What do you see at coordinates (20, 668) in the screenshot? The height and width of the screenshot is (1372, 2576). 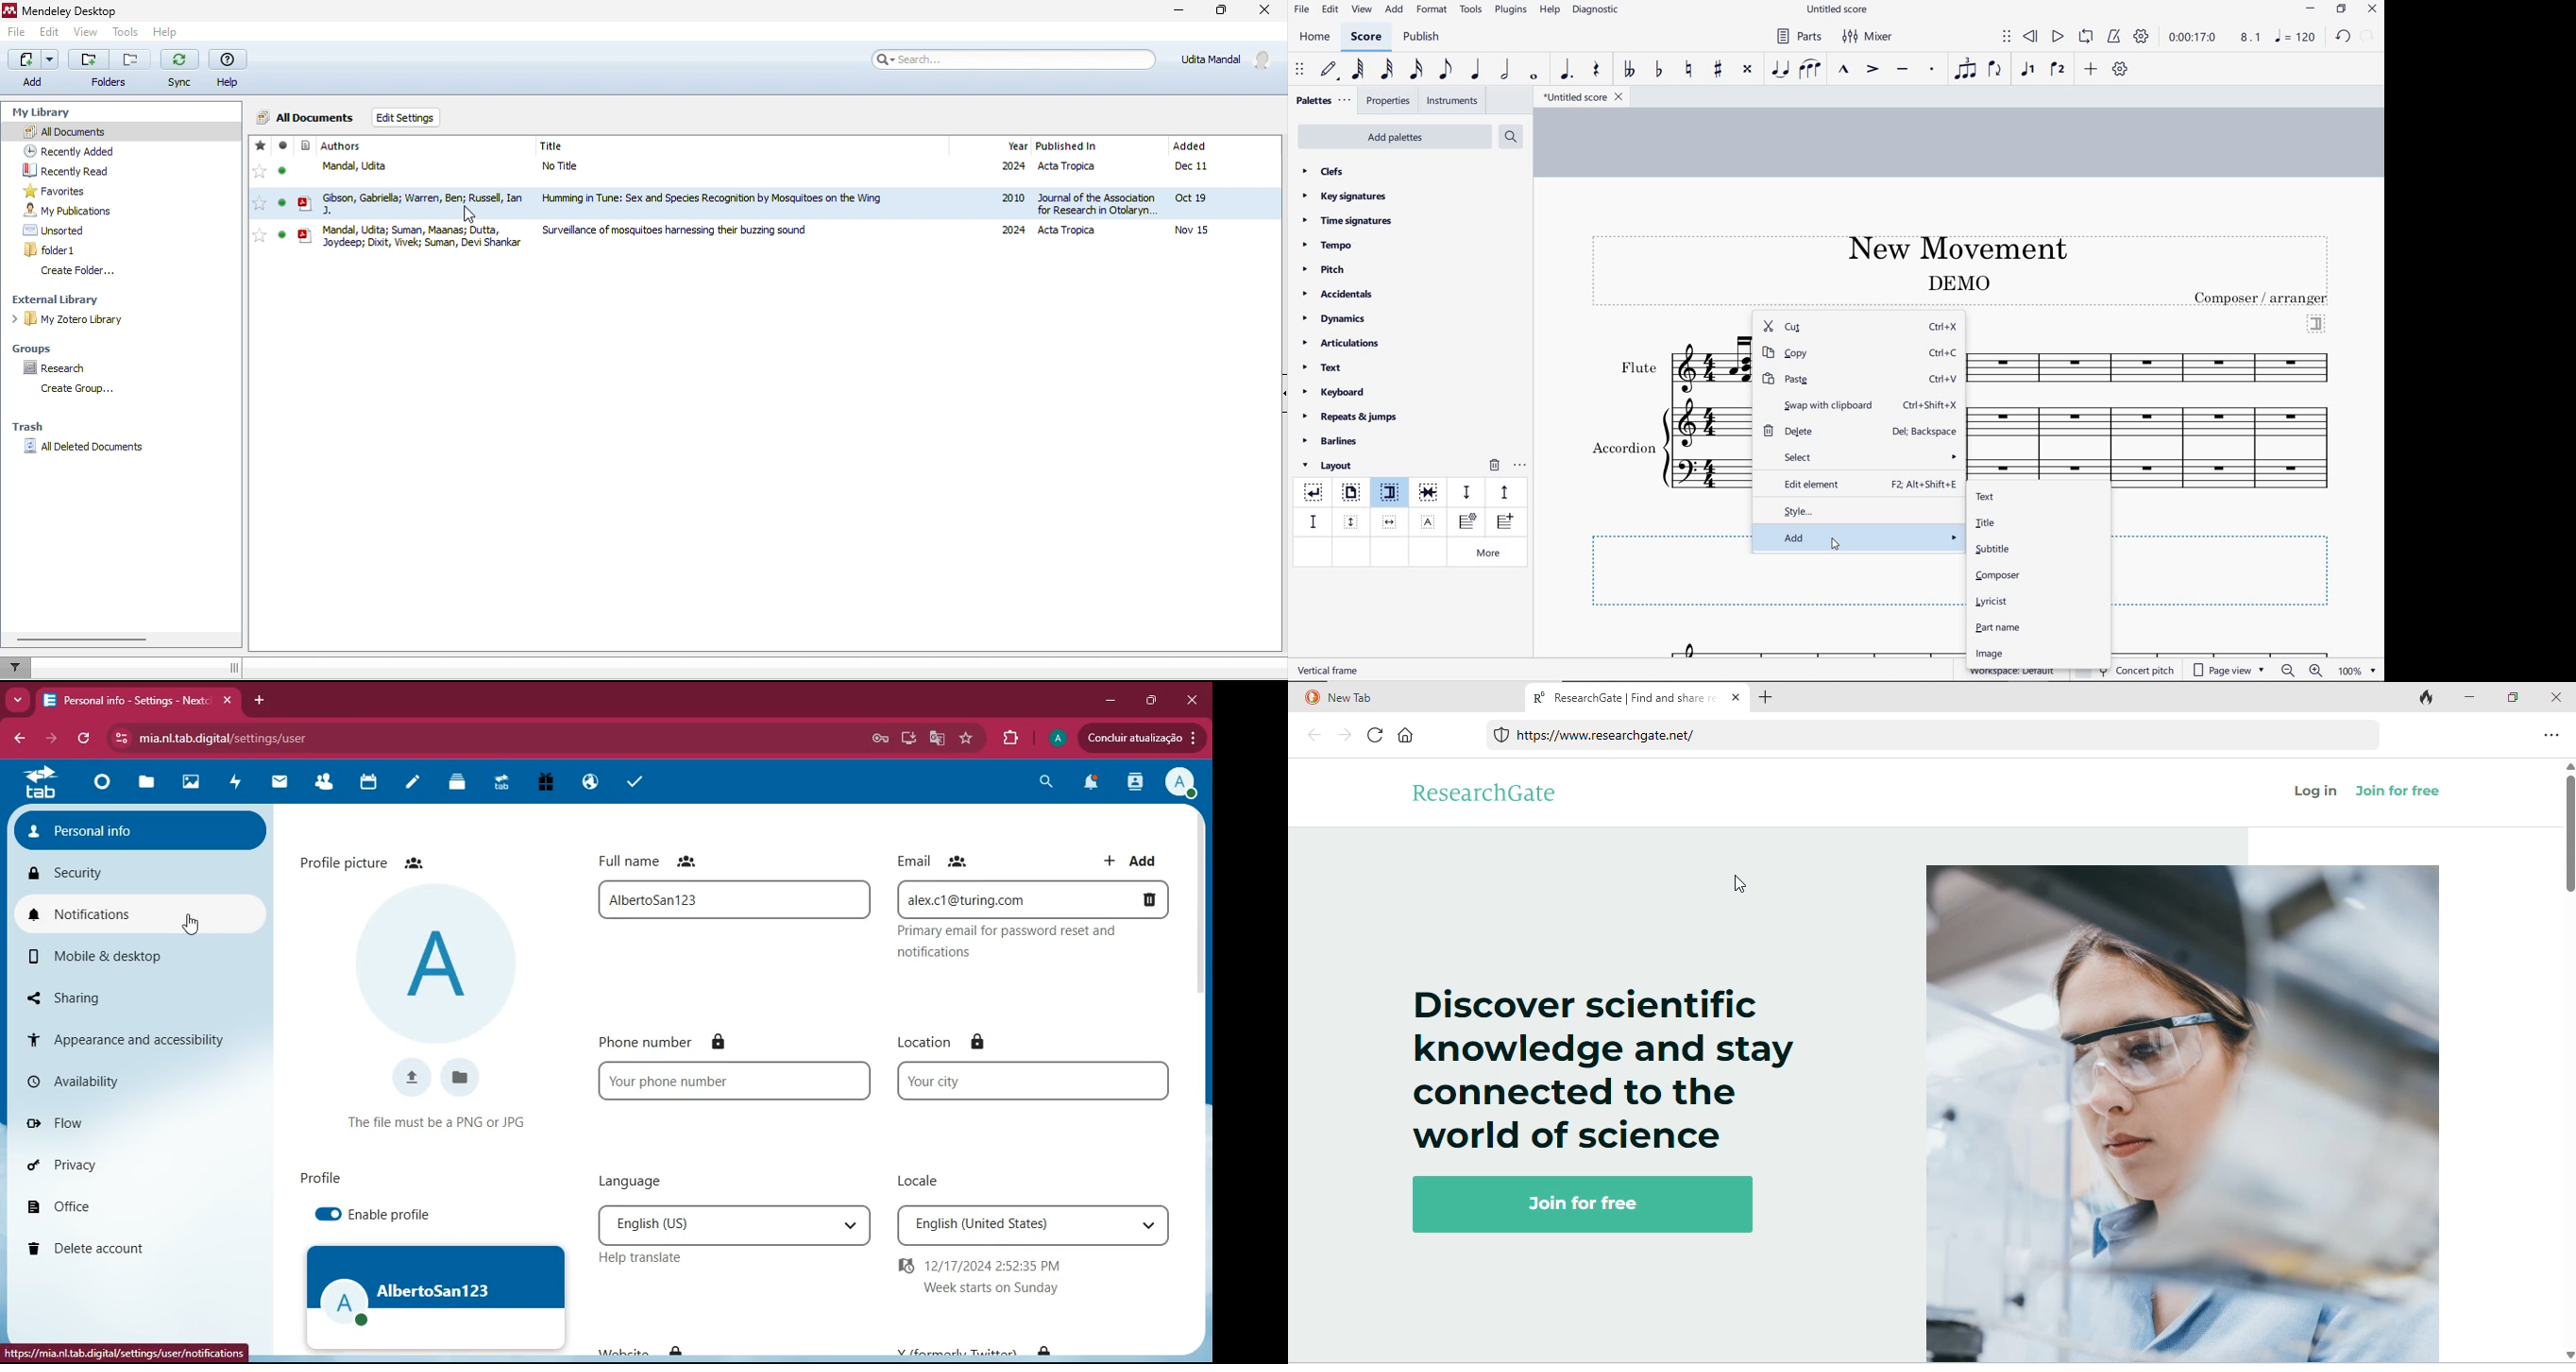 I see `filter` at bounding box center [20, 668].